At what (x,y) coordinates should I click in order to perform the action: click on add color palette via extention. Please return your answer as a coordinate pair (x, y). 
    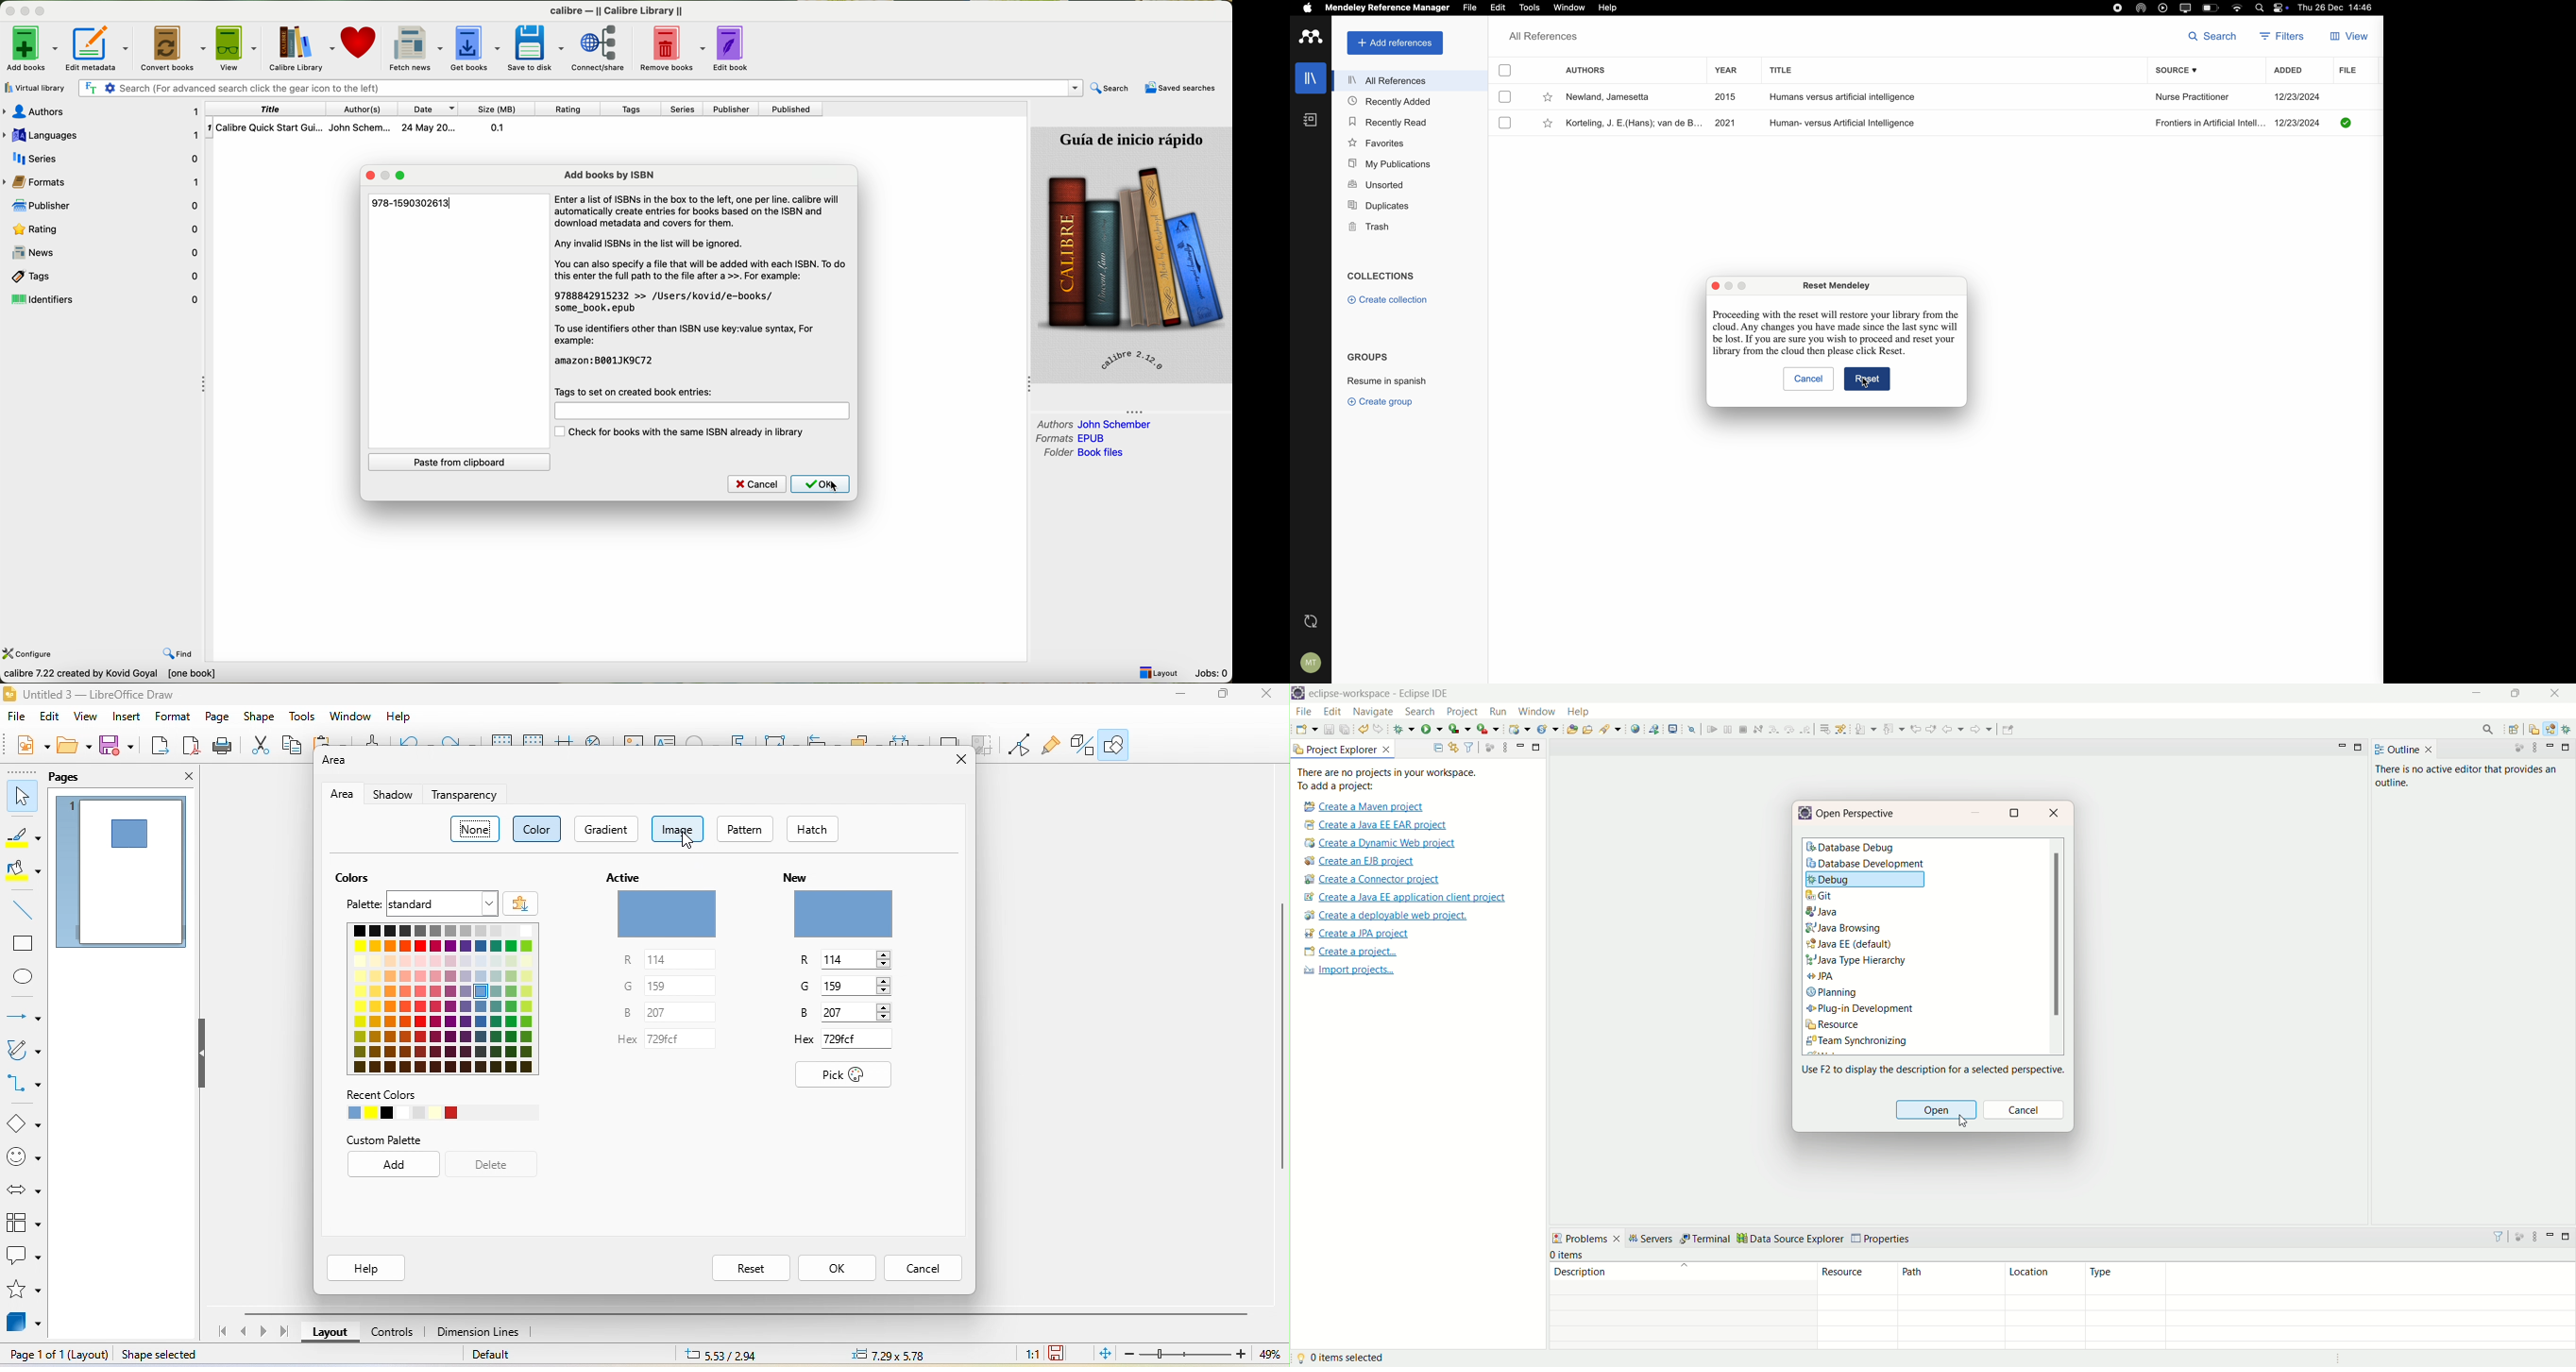
    Looking at the image, I should click on (521, 902).